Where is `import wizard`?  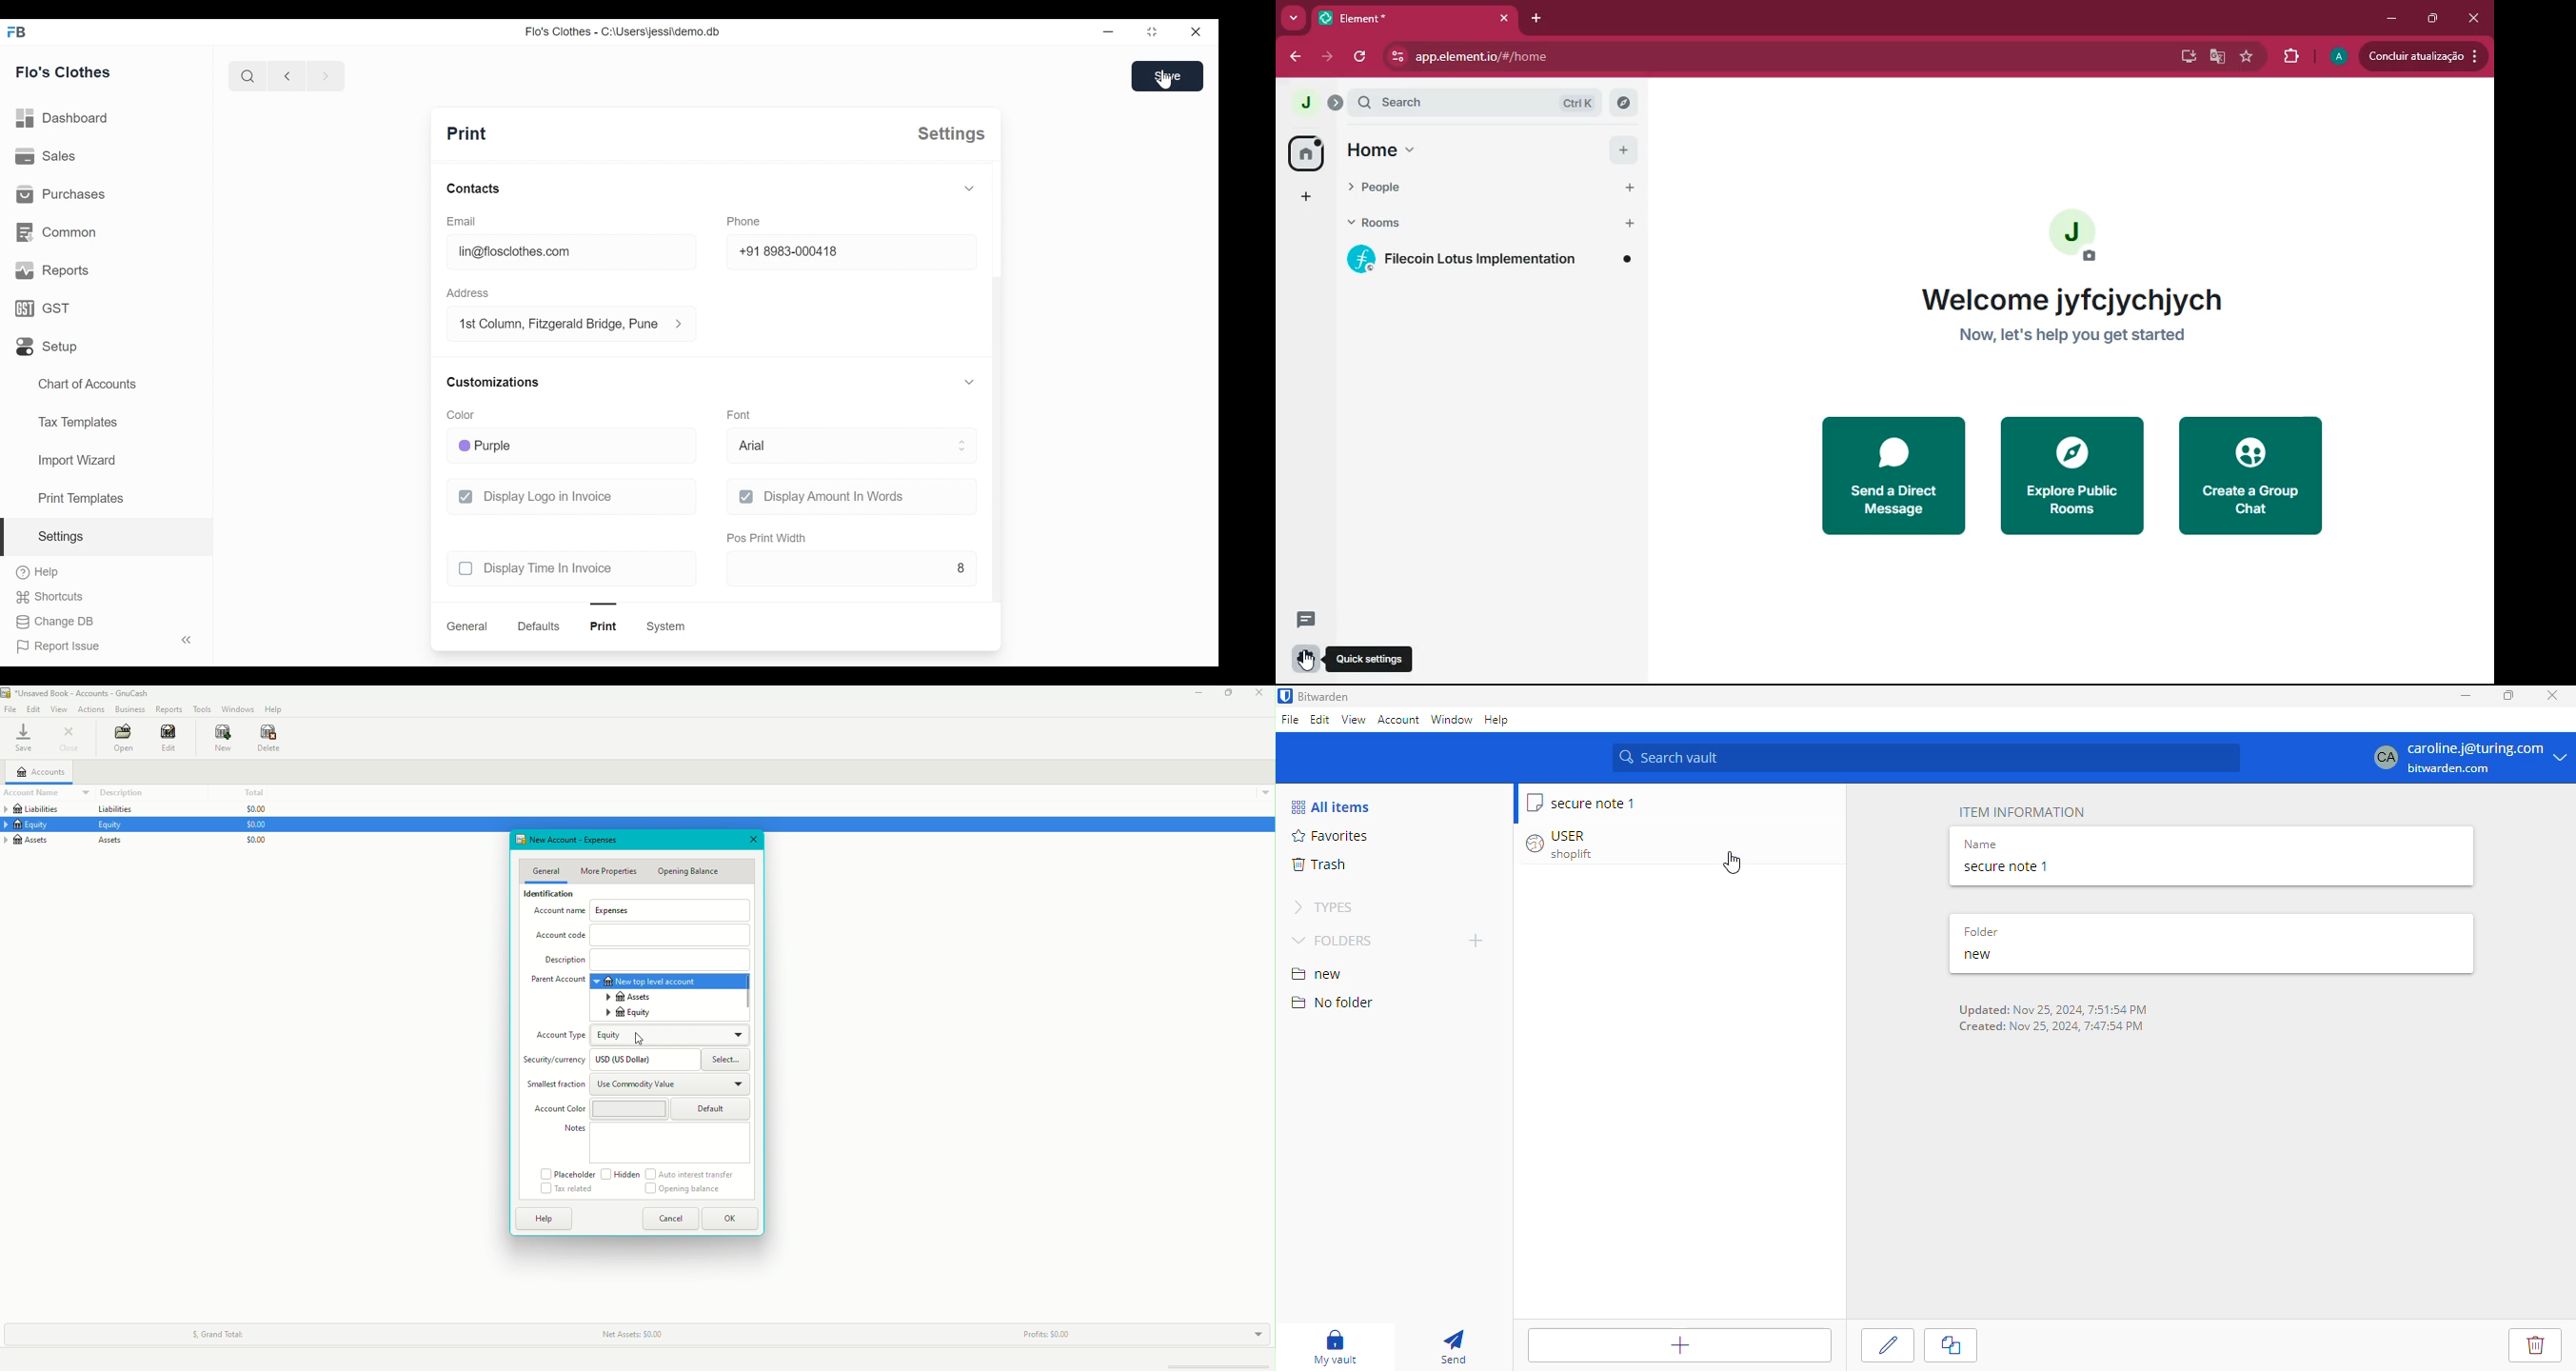 import wizard is located at coordinates (76, 460).